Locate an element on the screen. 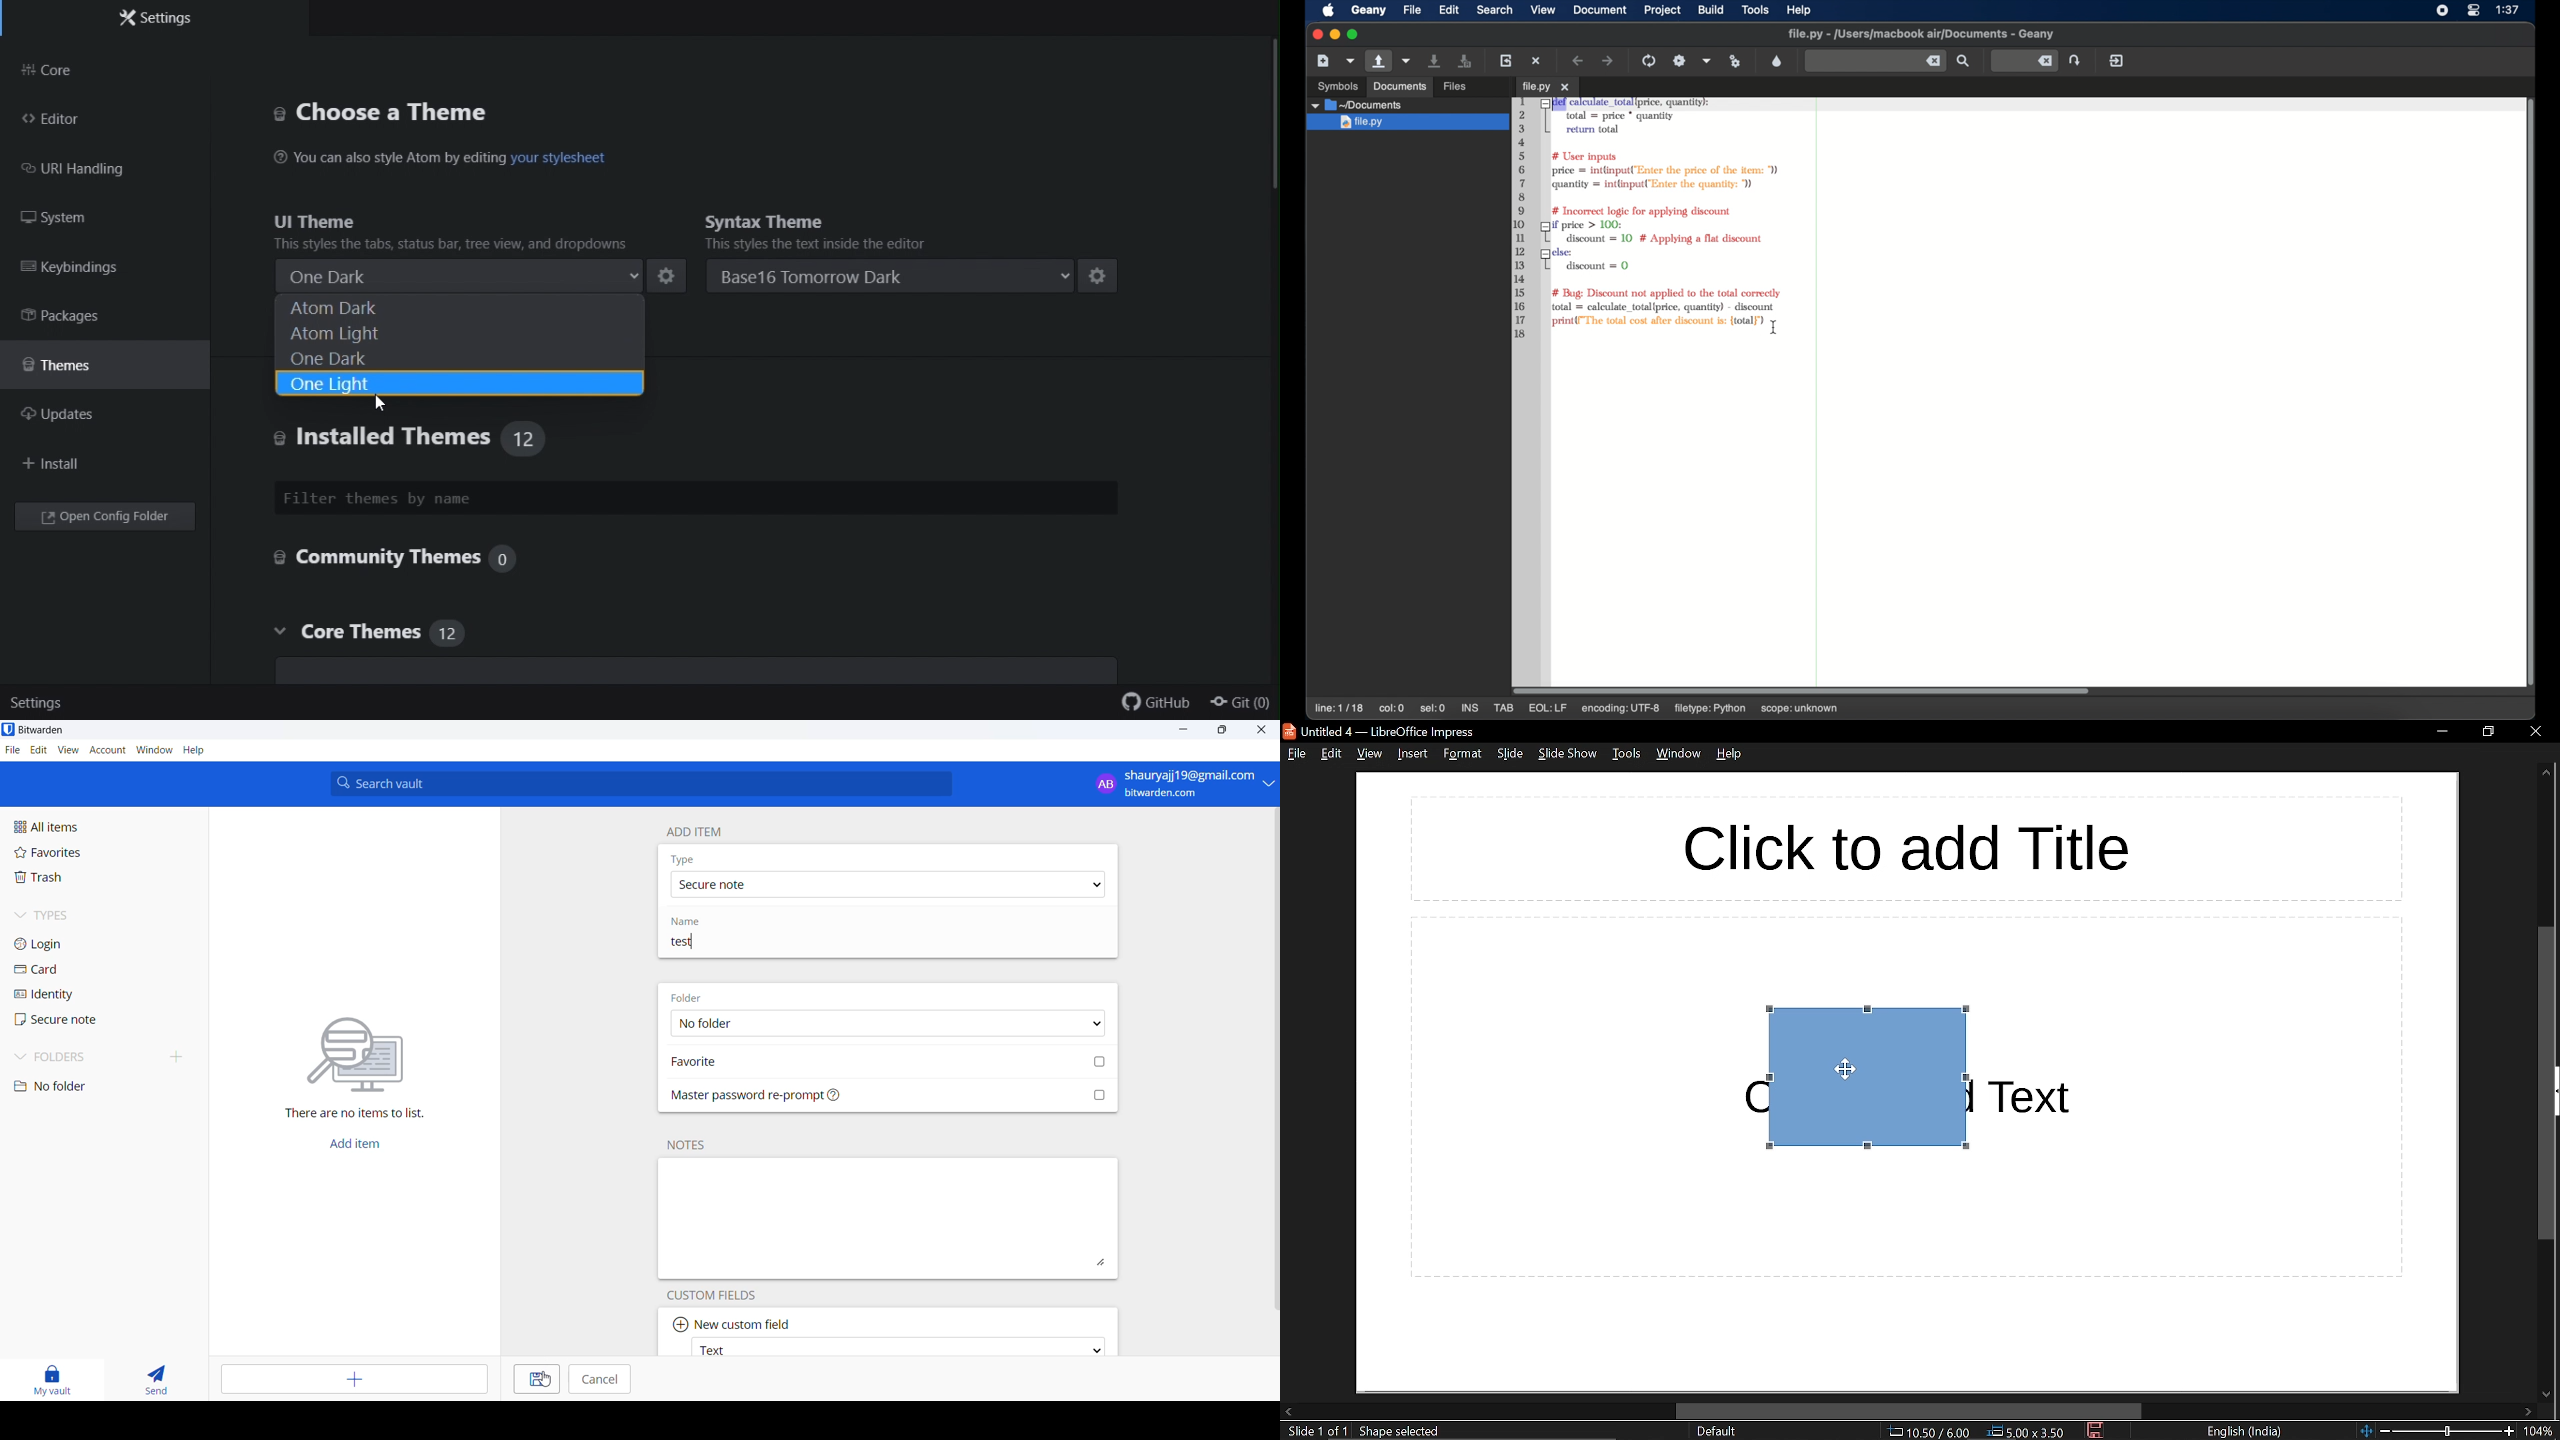 The height and width of the screenshot is (1456, 2576). zoom is located at coordinates (2542, 1432).